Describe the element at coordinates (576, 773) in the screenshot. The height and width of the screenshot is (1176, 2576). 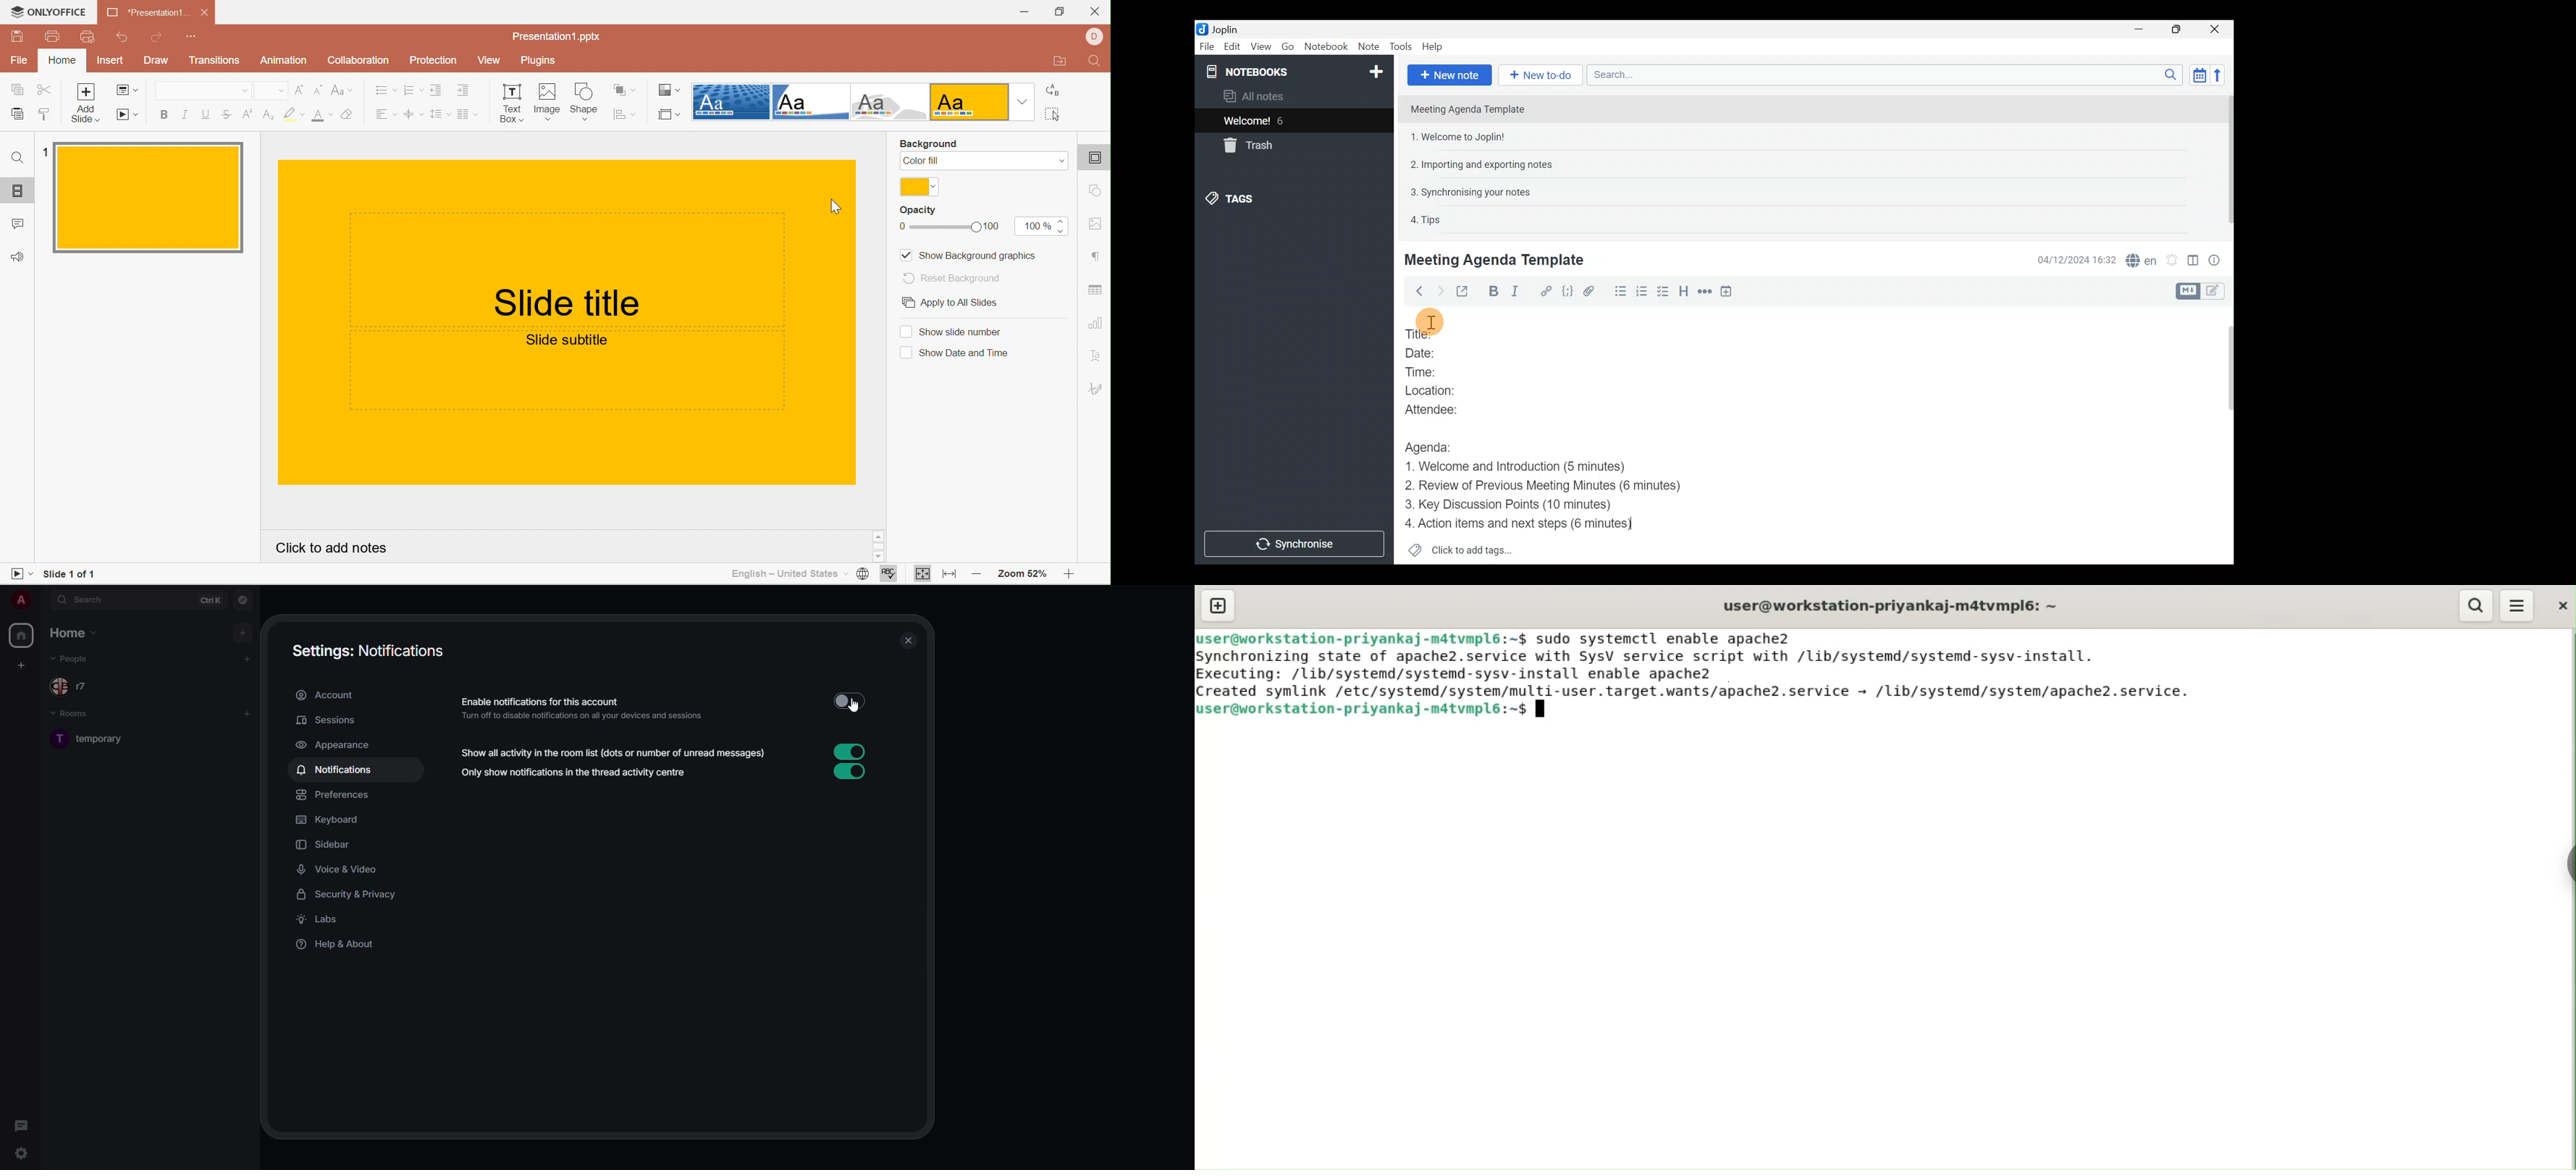
I see `only show notifications in the thread activity centre` at that location.